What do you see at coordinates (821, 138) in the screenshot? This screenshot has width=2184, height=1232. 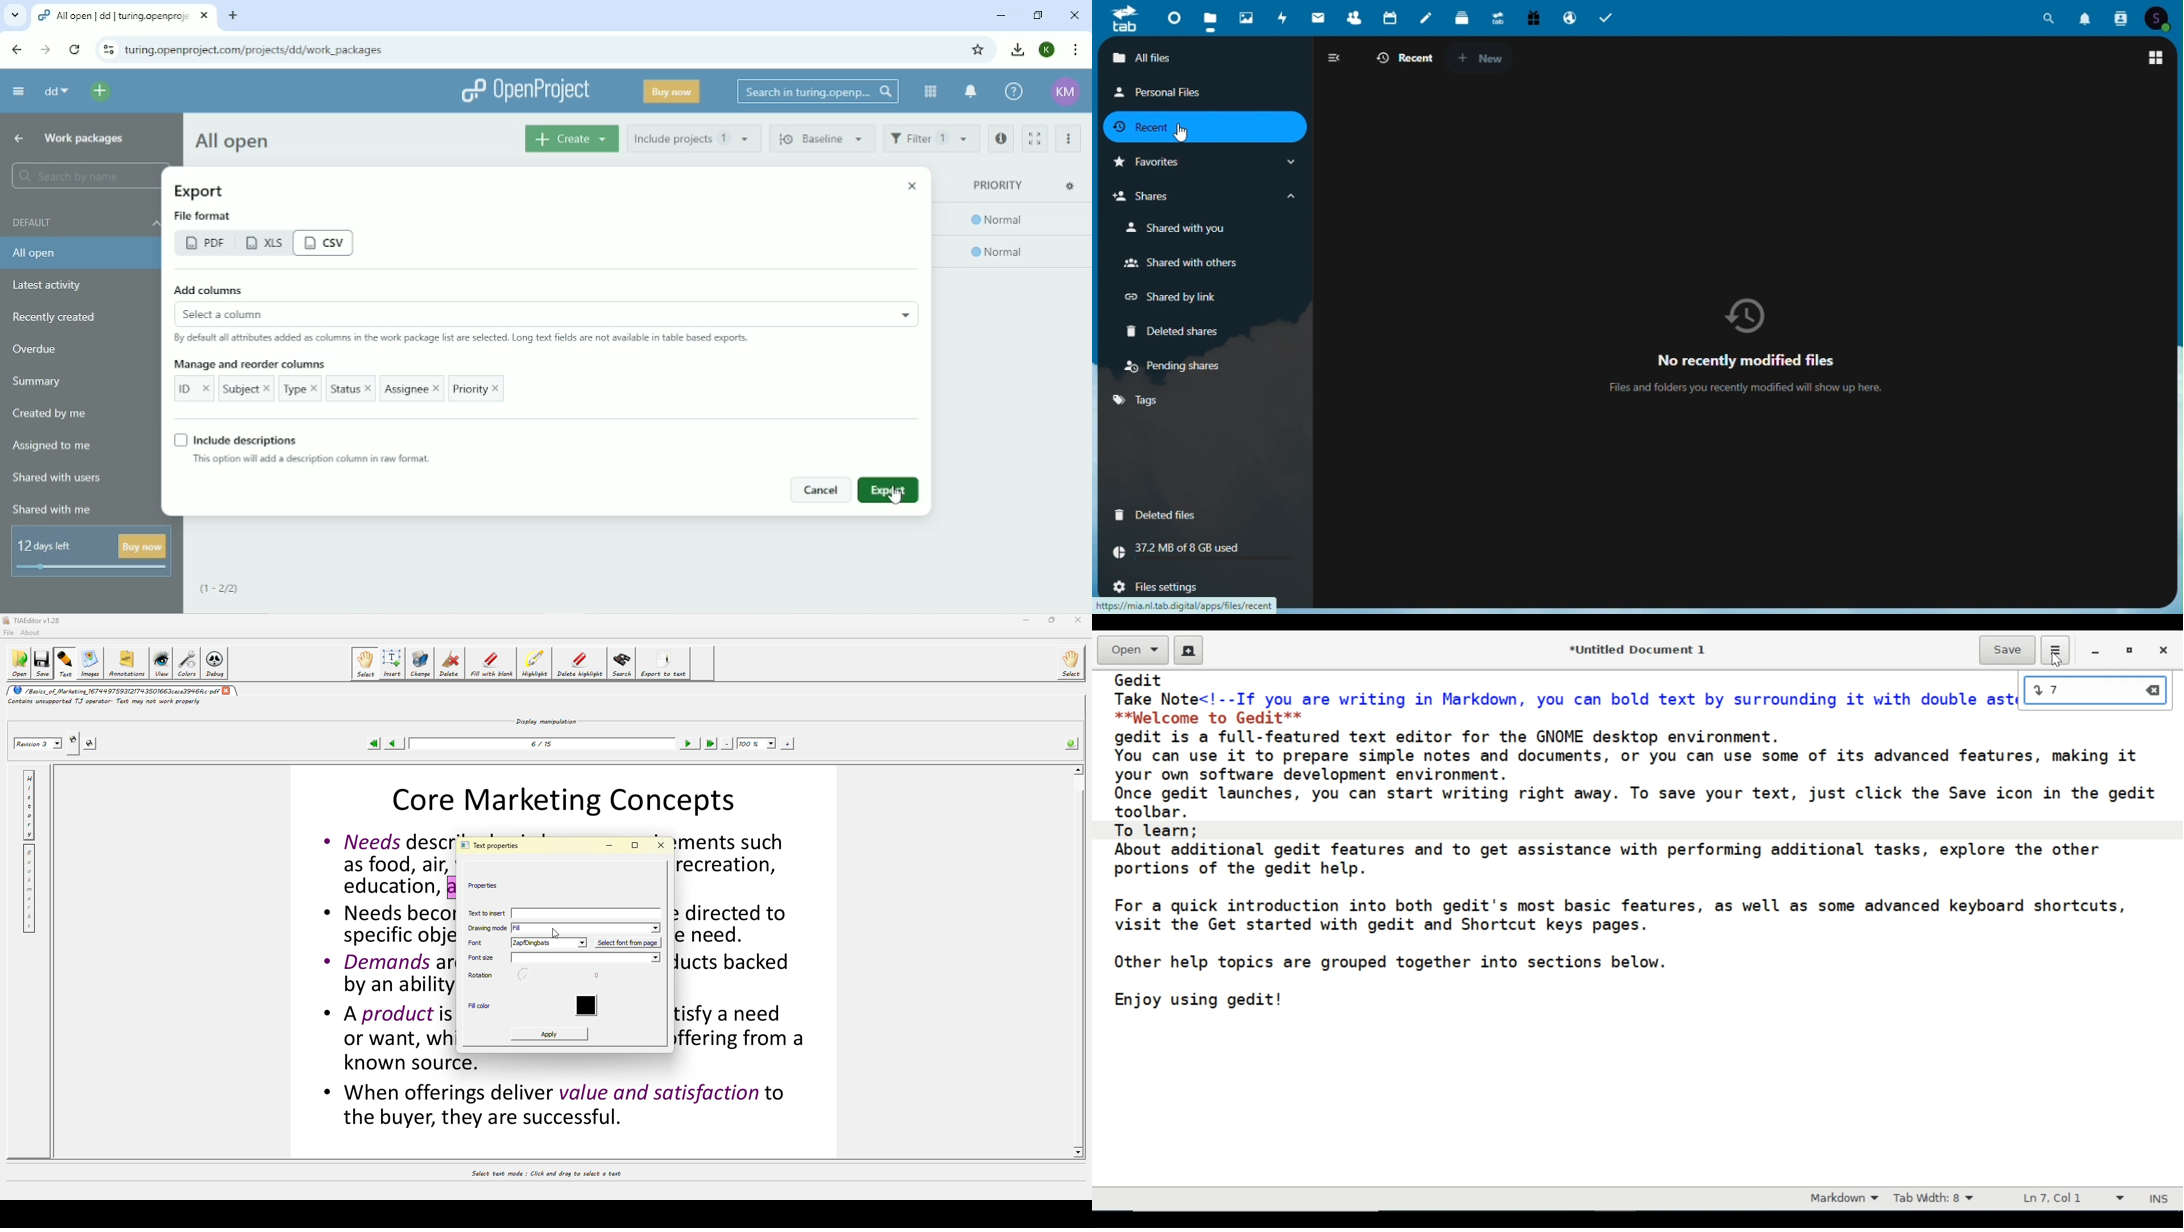 I see `Baseline` at bounding box center [821, 138].